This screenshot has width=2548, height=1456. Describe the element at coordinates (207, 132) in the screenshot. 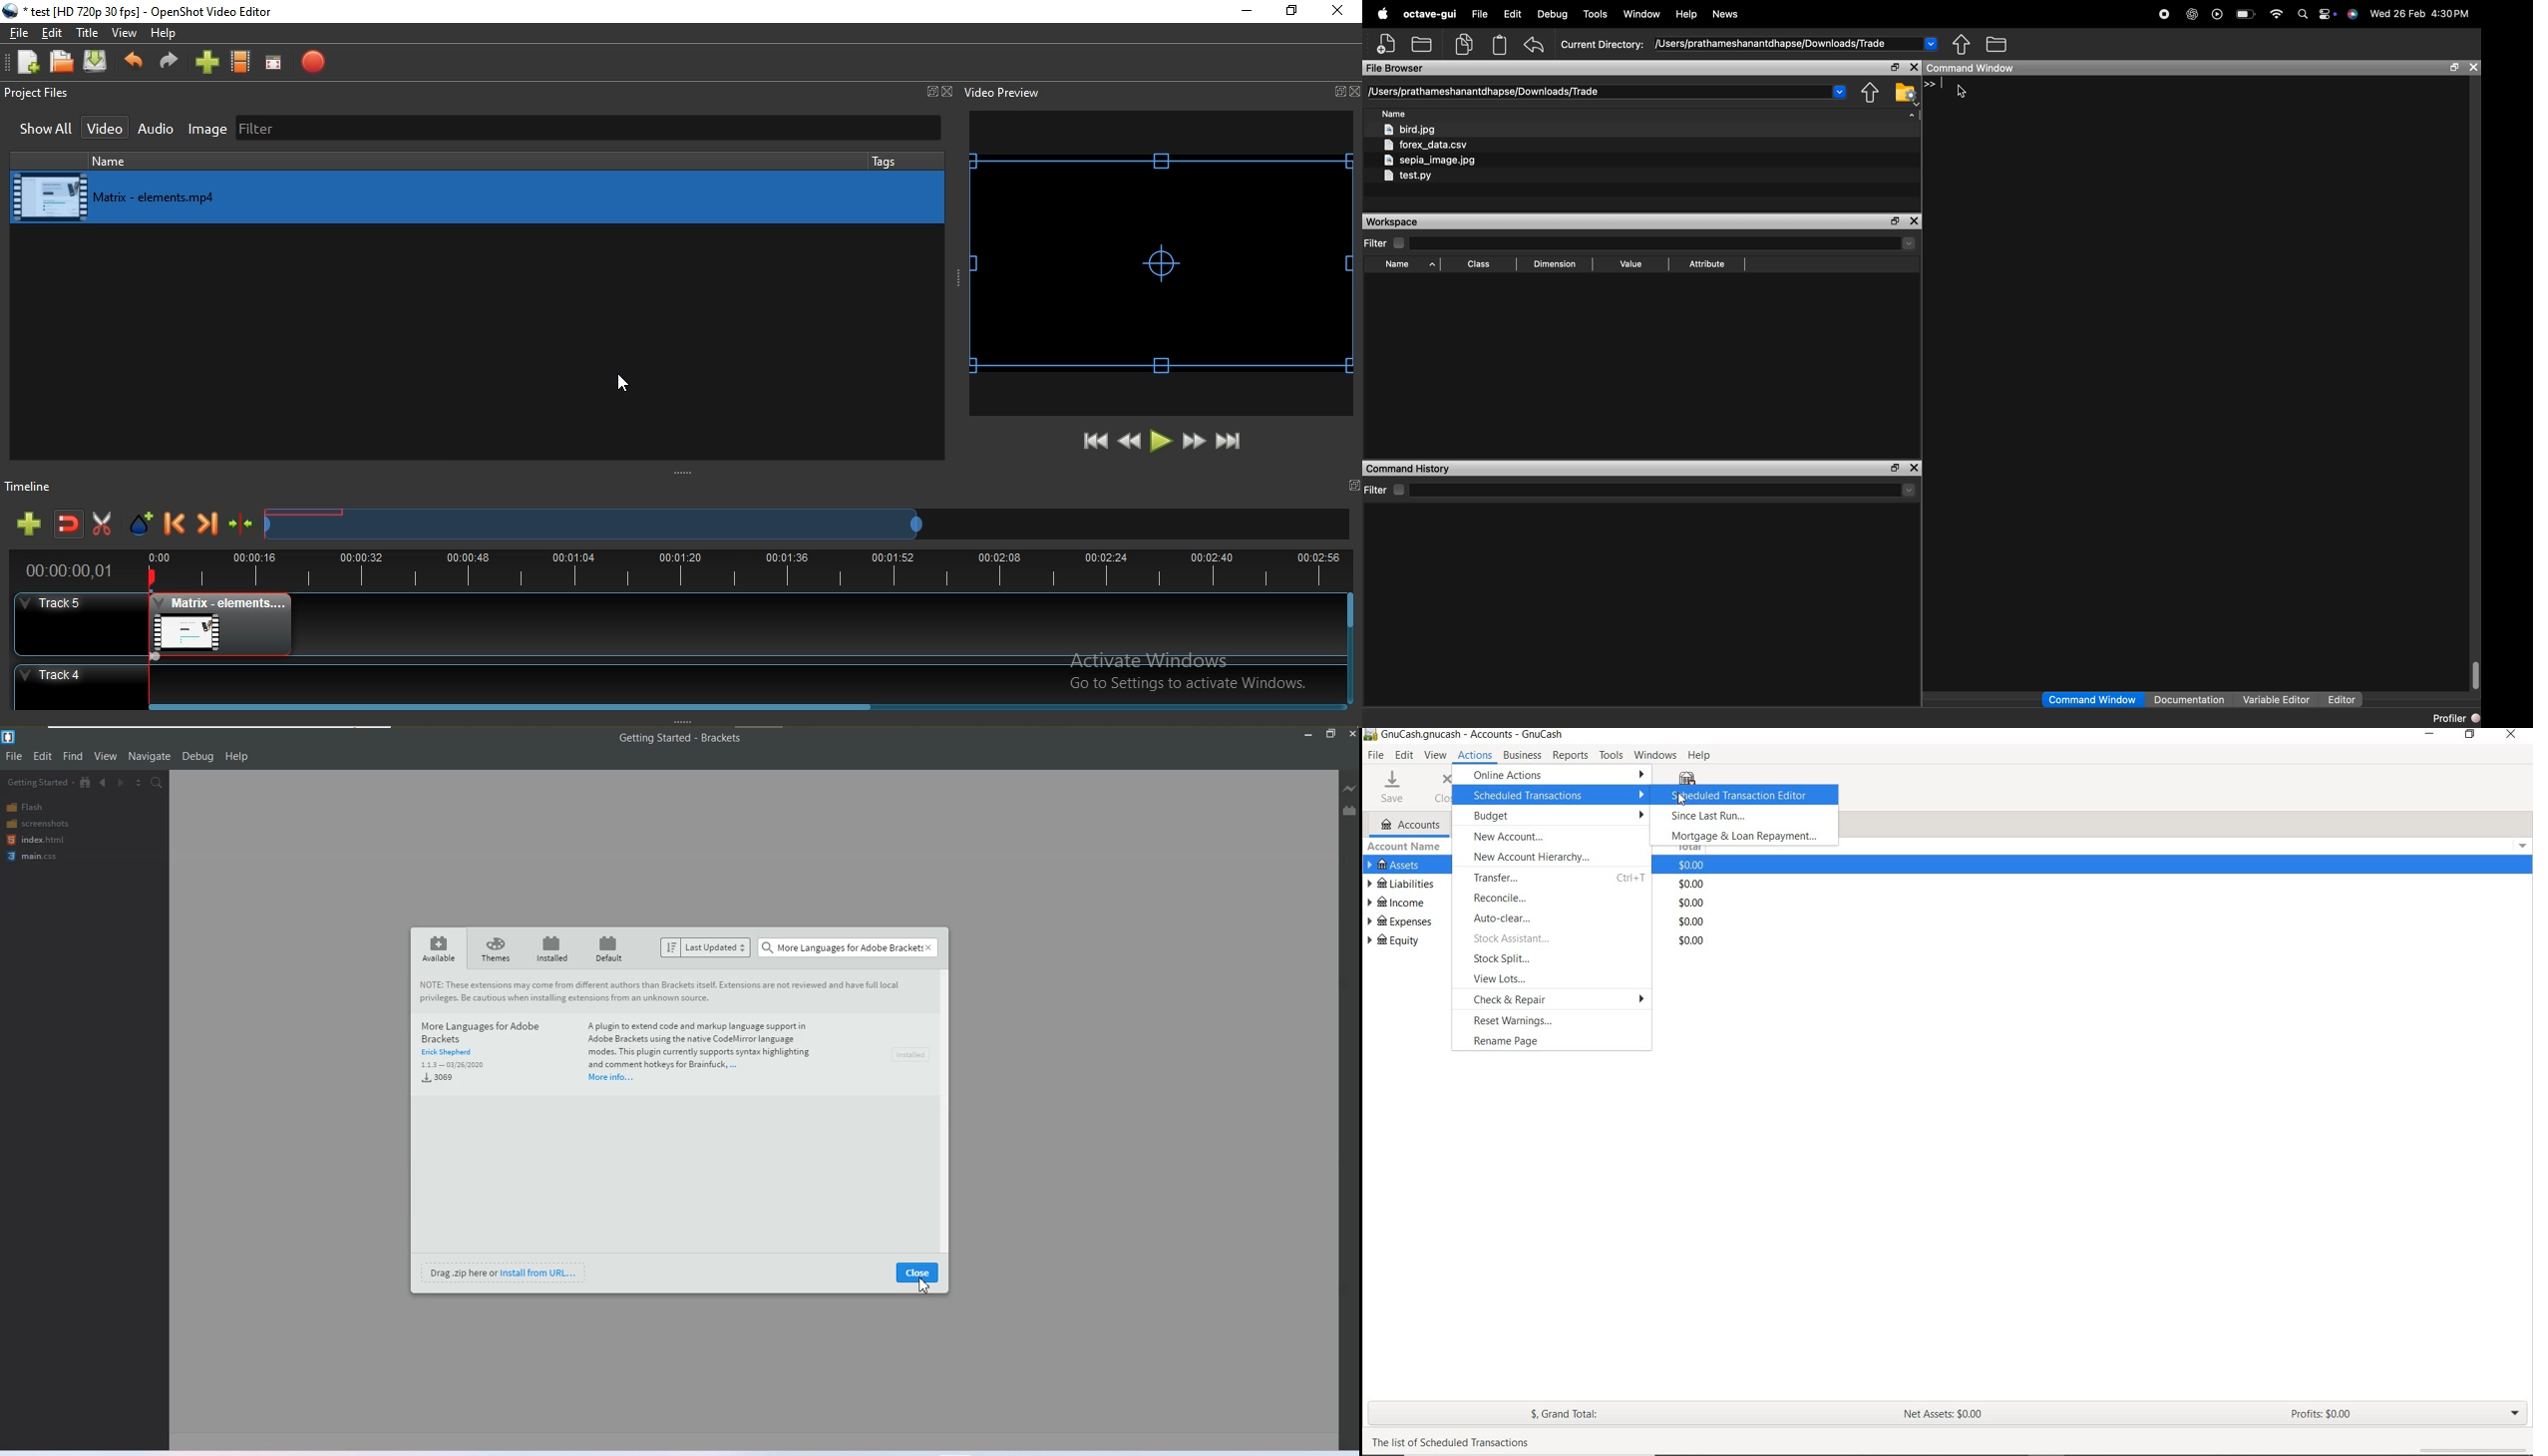

I see `Image` at that location.